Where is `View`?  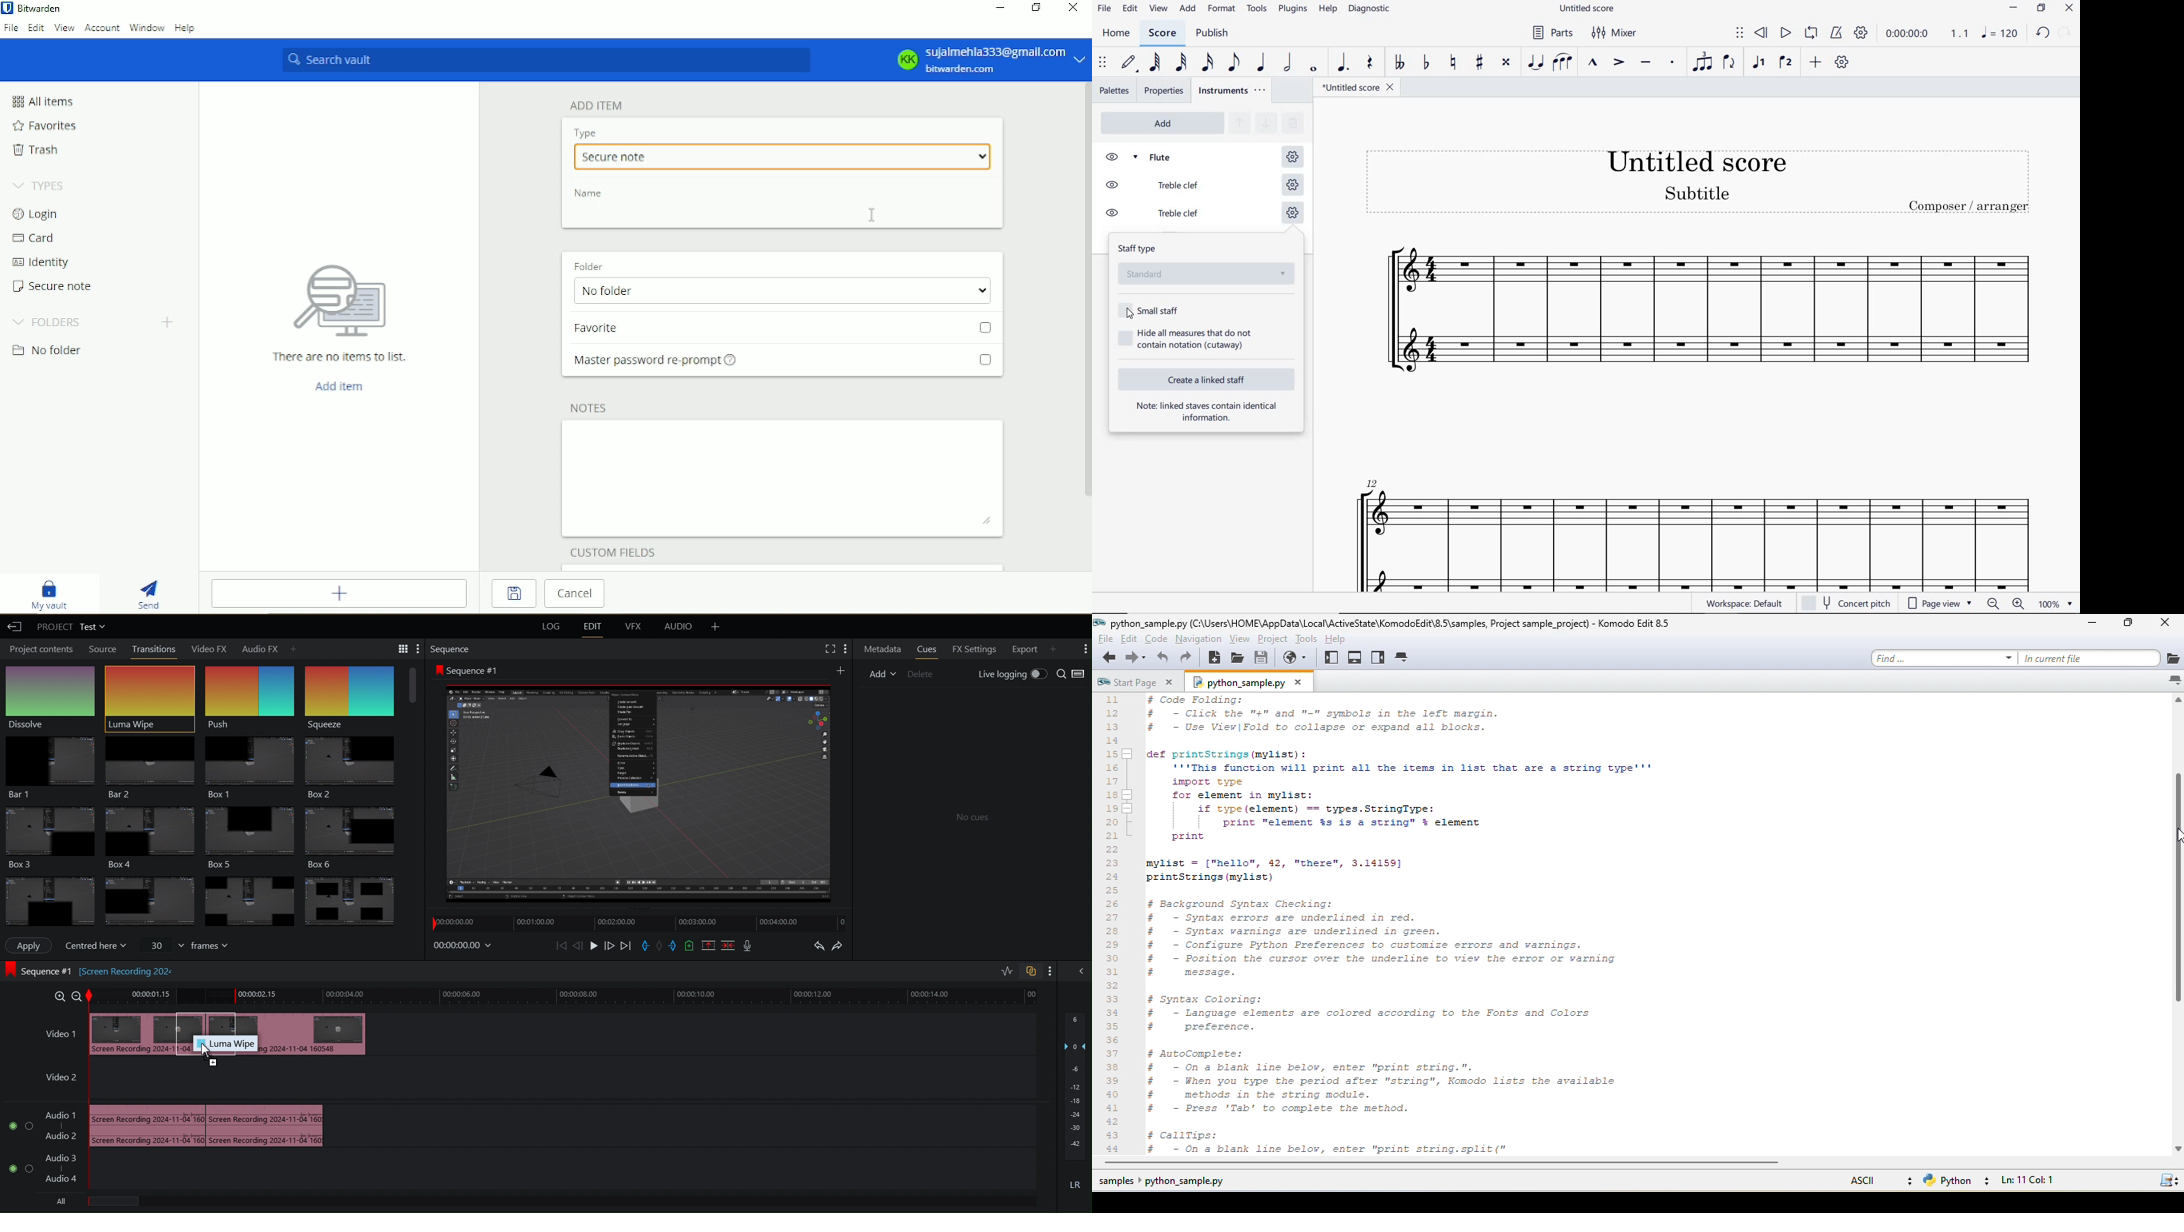
View is located at coordinates (64, 28).